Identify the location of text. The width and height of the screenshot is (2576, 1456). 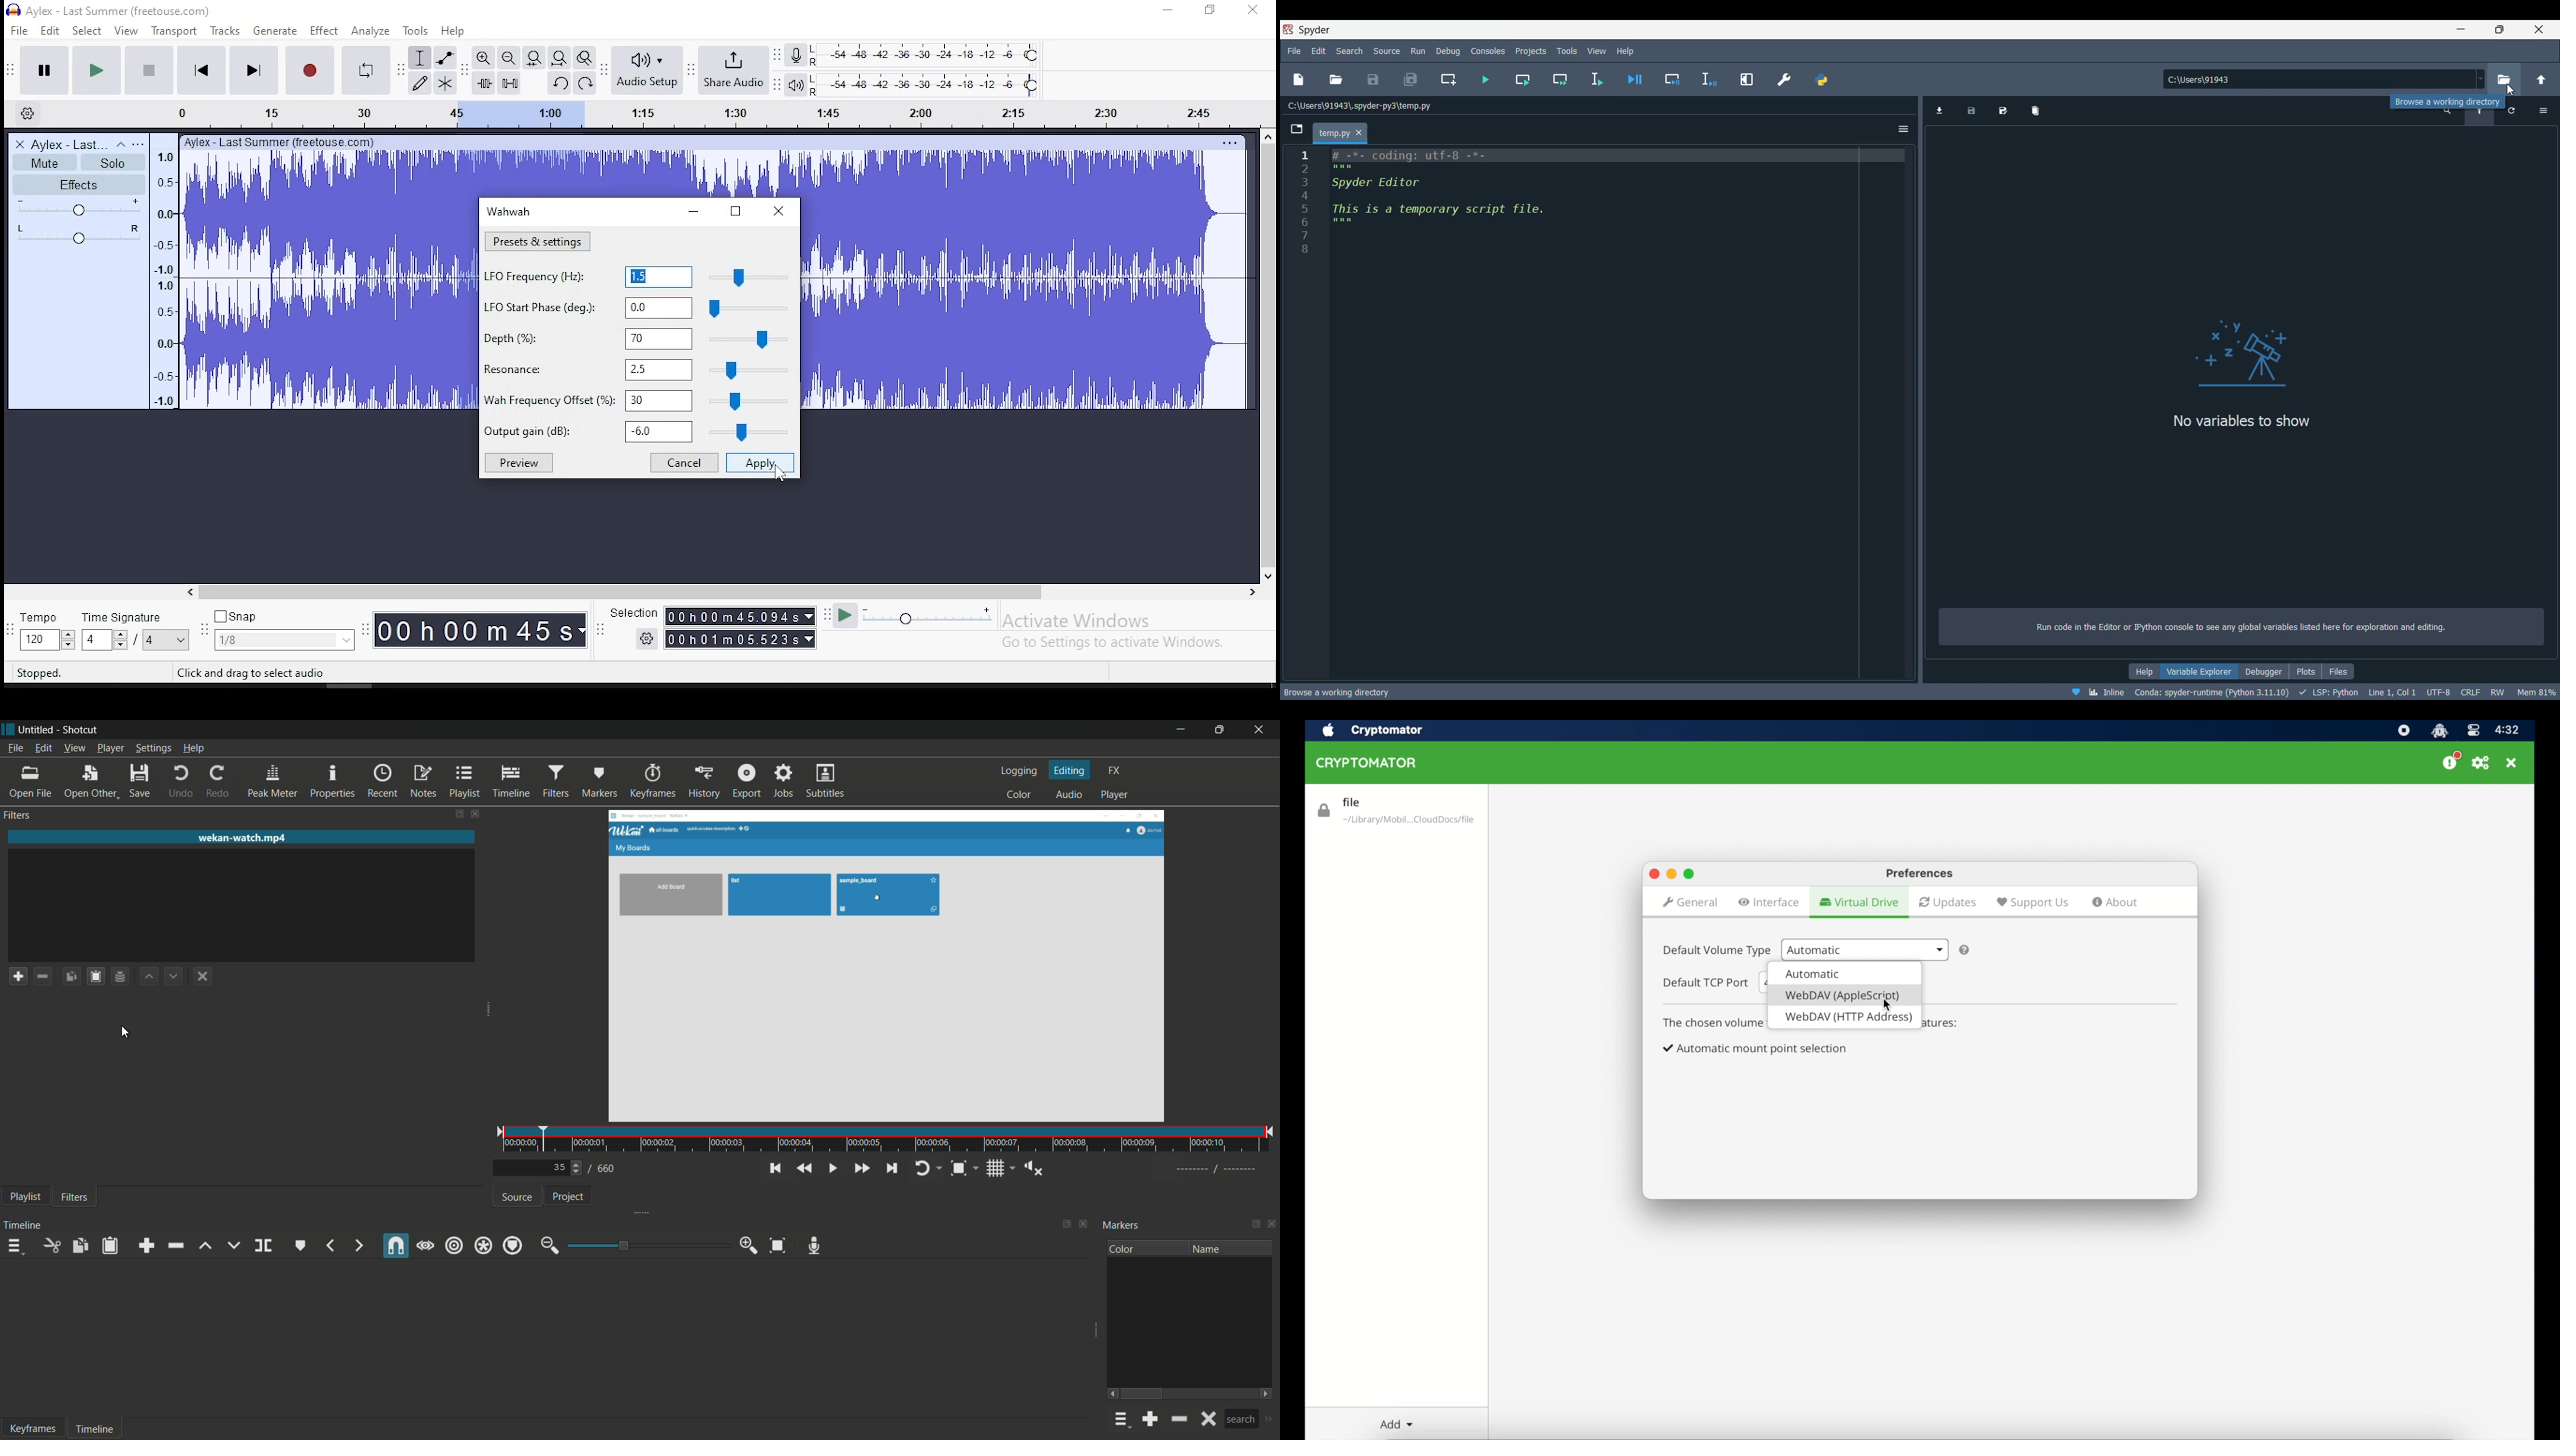
(288, 143).